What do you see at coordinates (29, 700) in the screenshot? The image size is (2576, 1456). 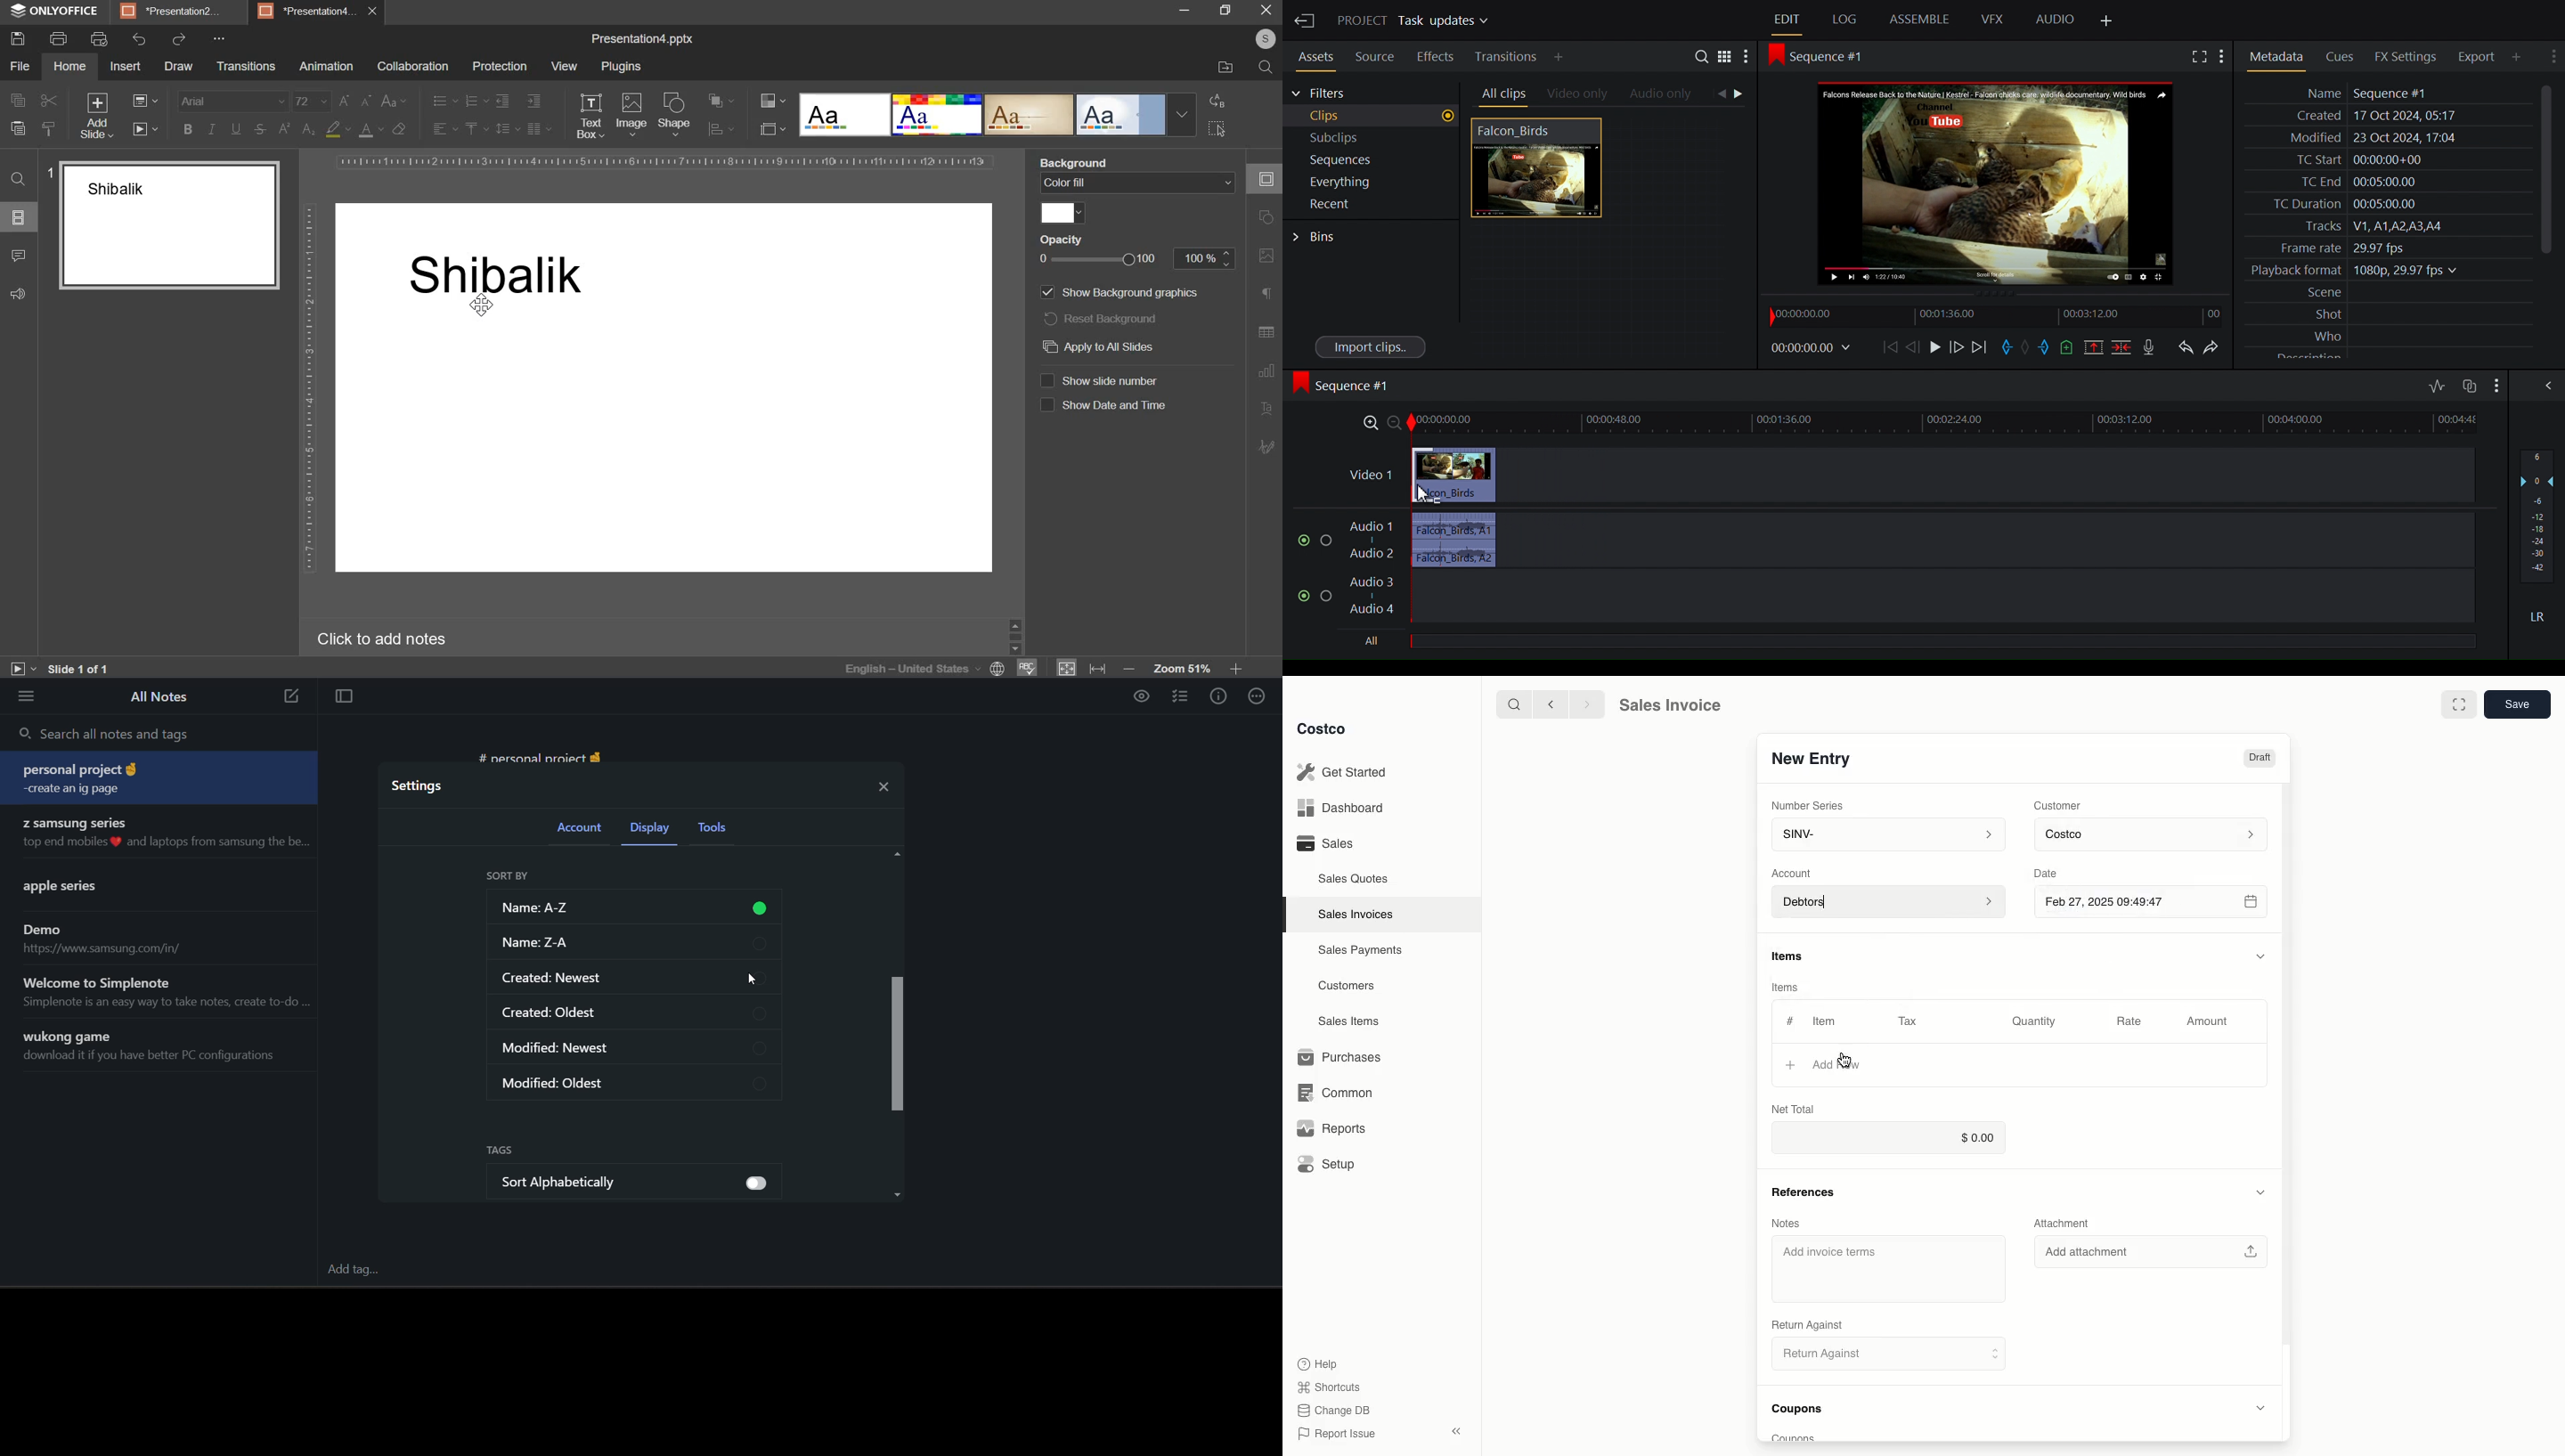 I see `menu` at bounding box center [29, 700].